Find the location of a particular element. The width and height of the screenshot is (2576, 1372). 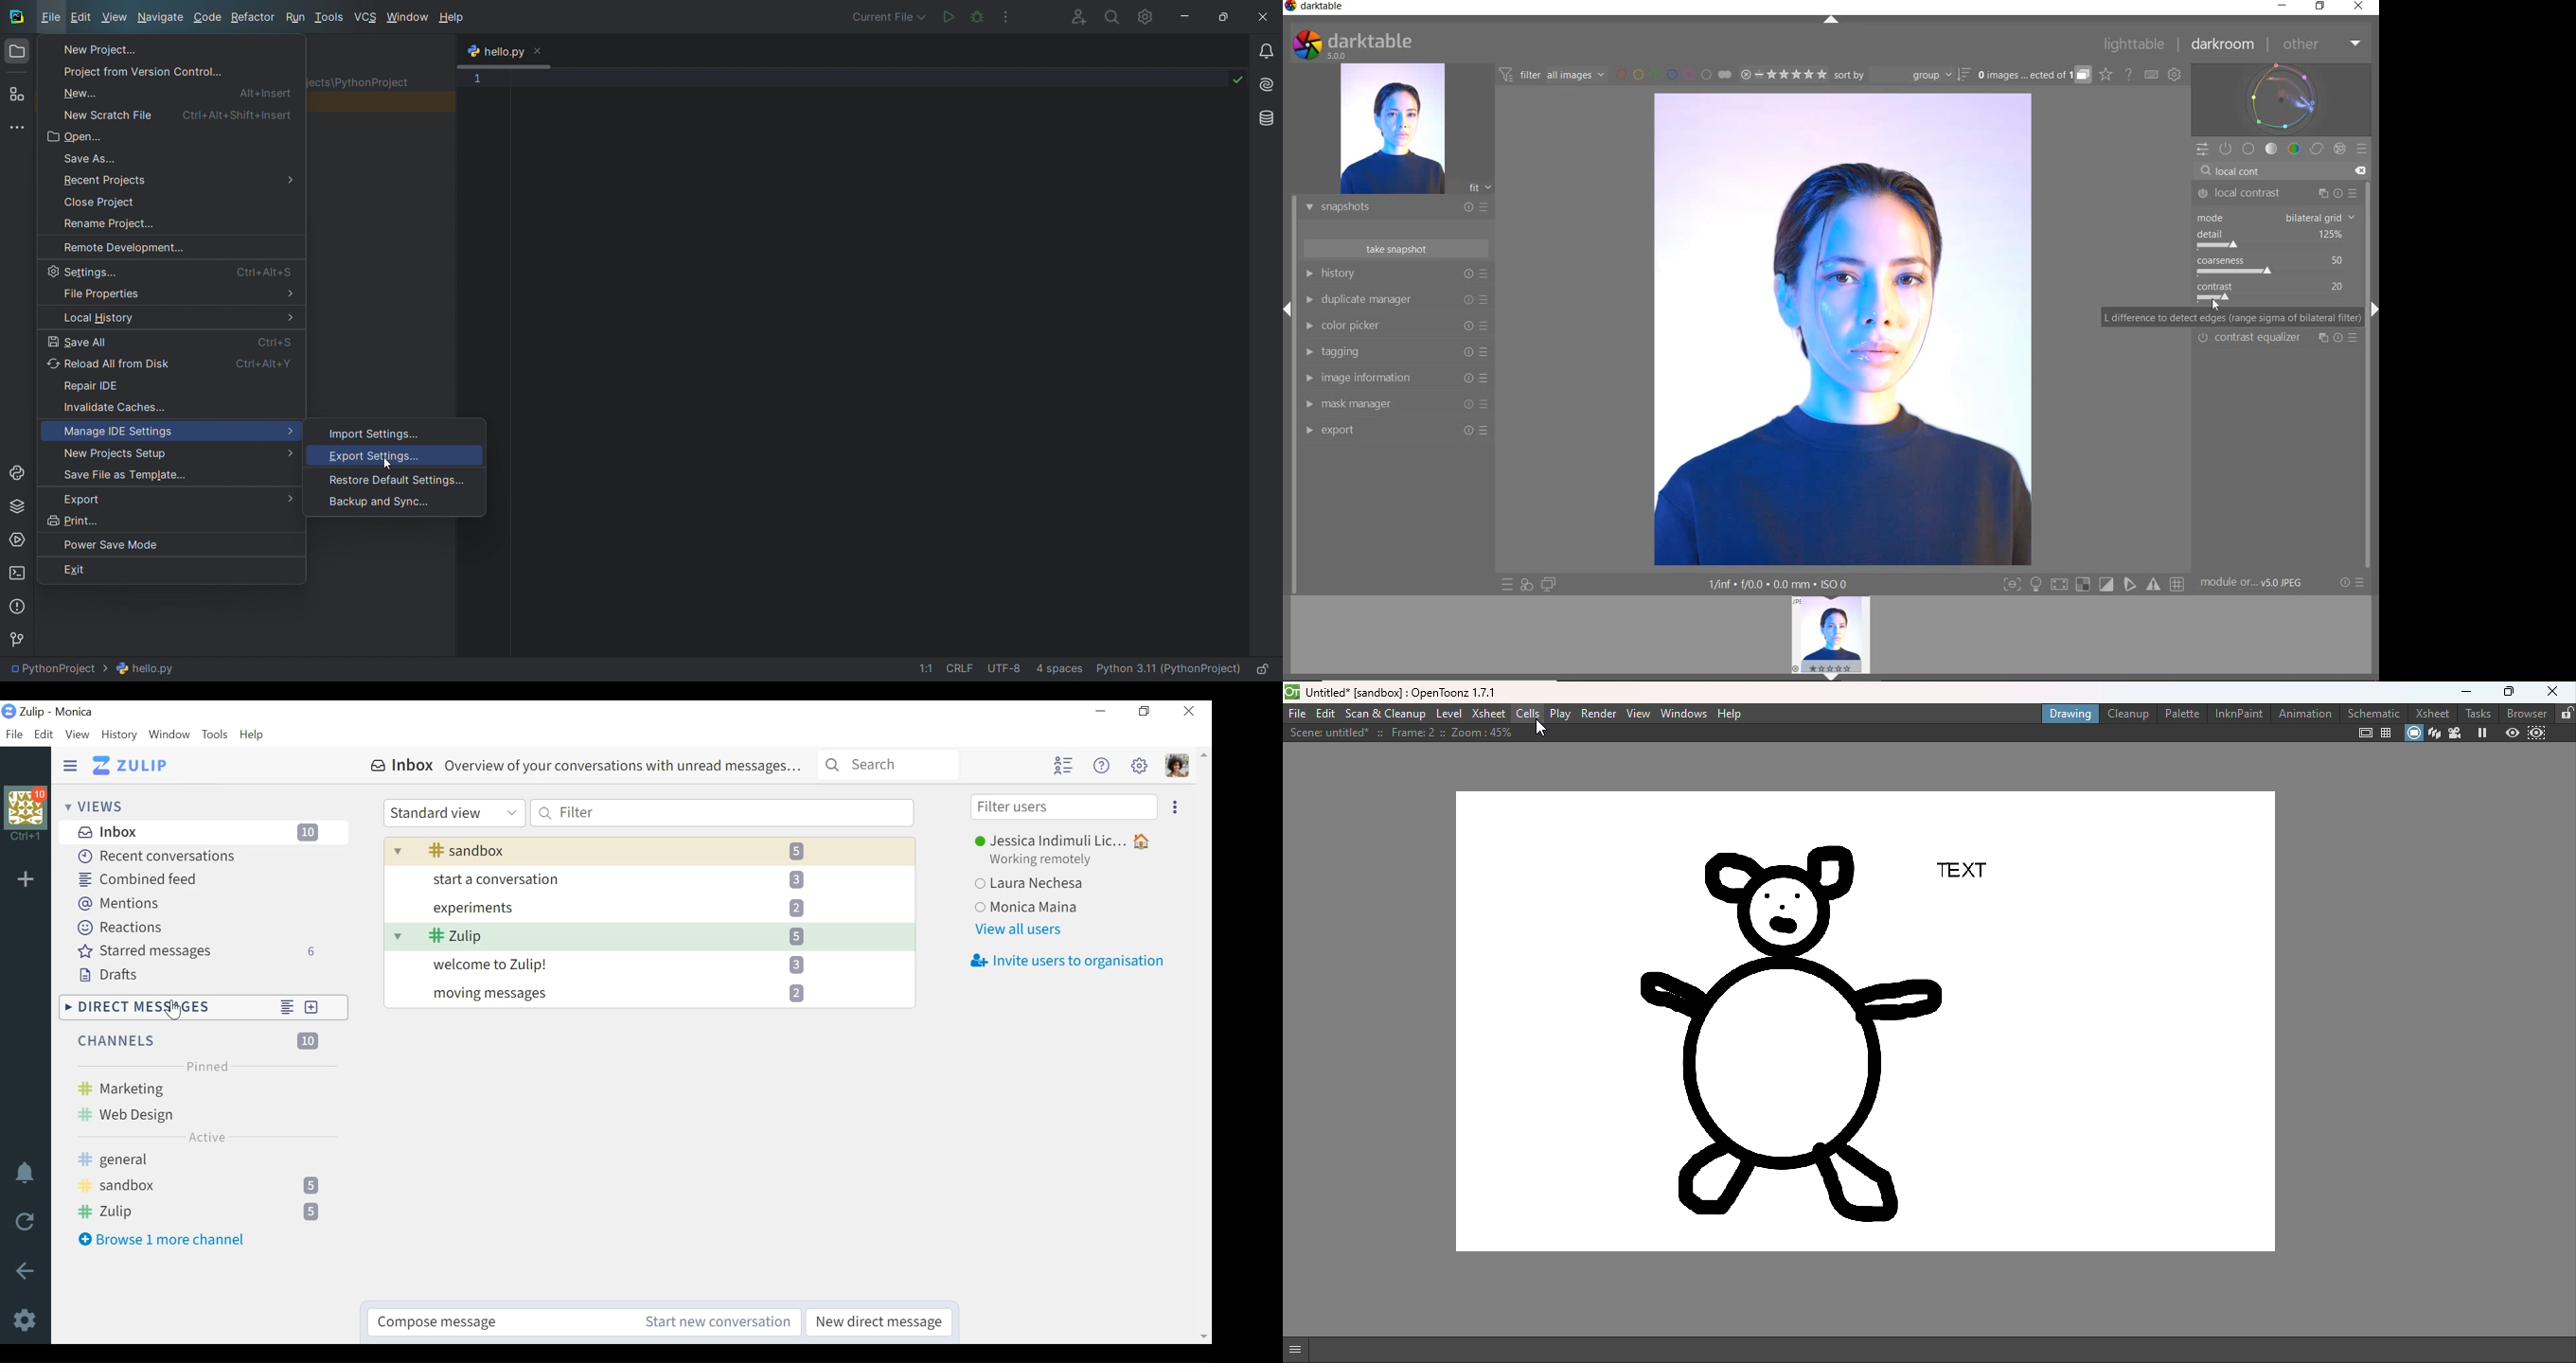

Help is located at coordinates (1733, 714).